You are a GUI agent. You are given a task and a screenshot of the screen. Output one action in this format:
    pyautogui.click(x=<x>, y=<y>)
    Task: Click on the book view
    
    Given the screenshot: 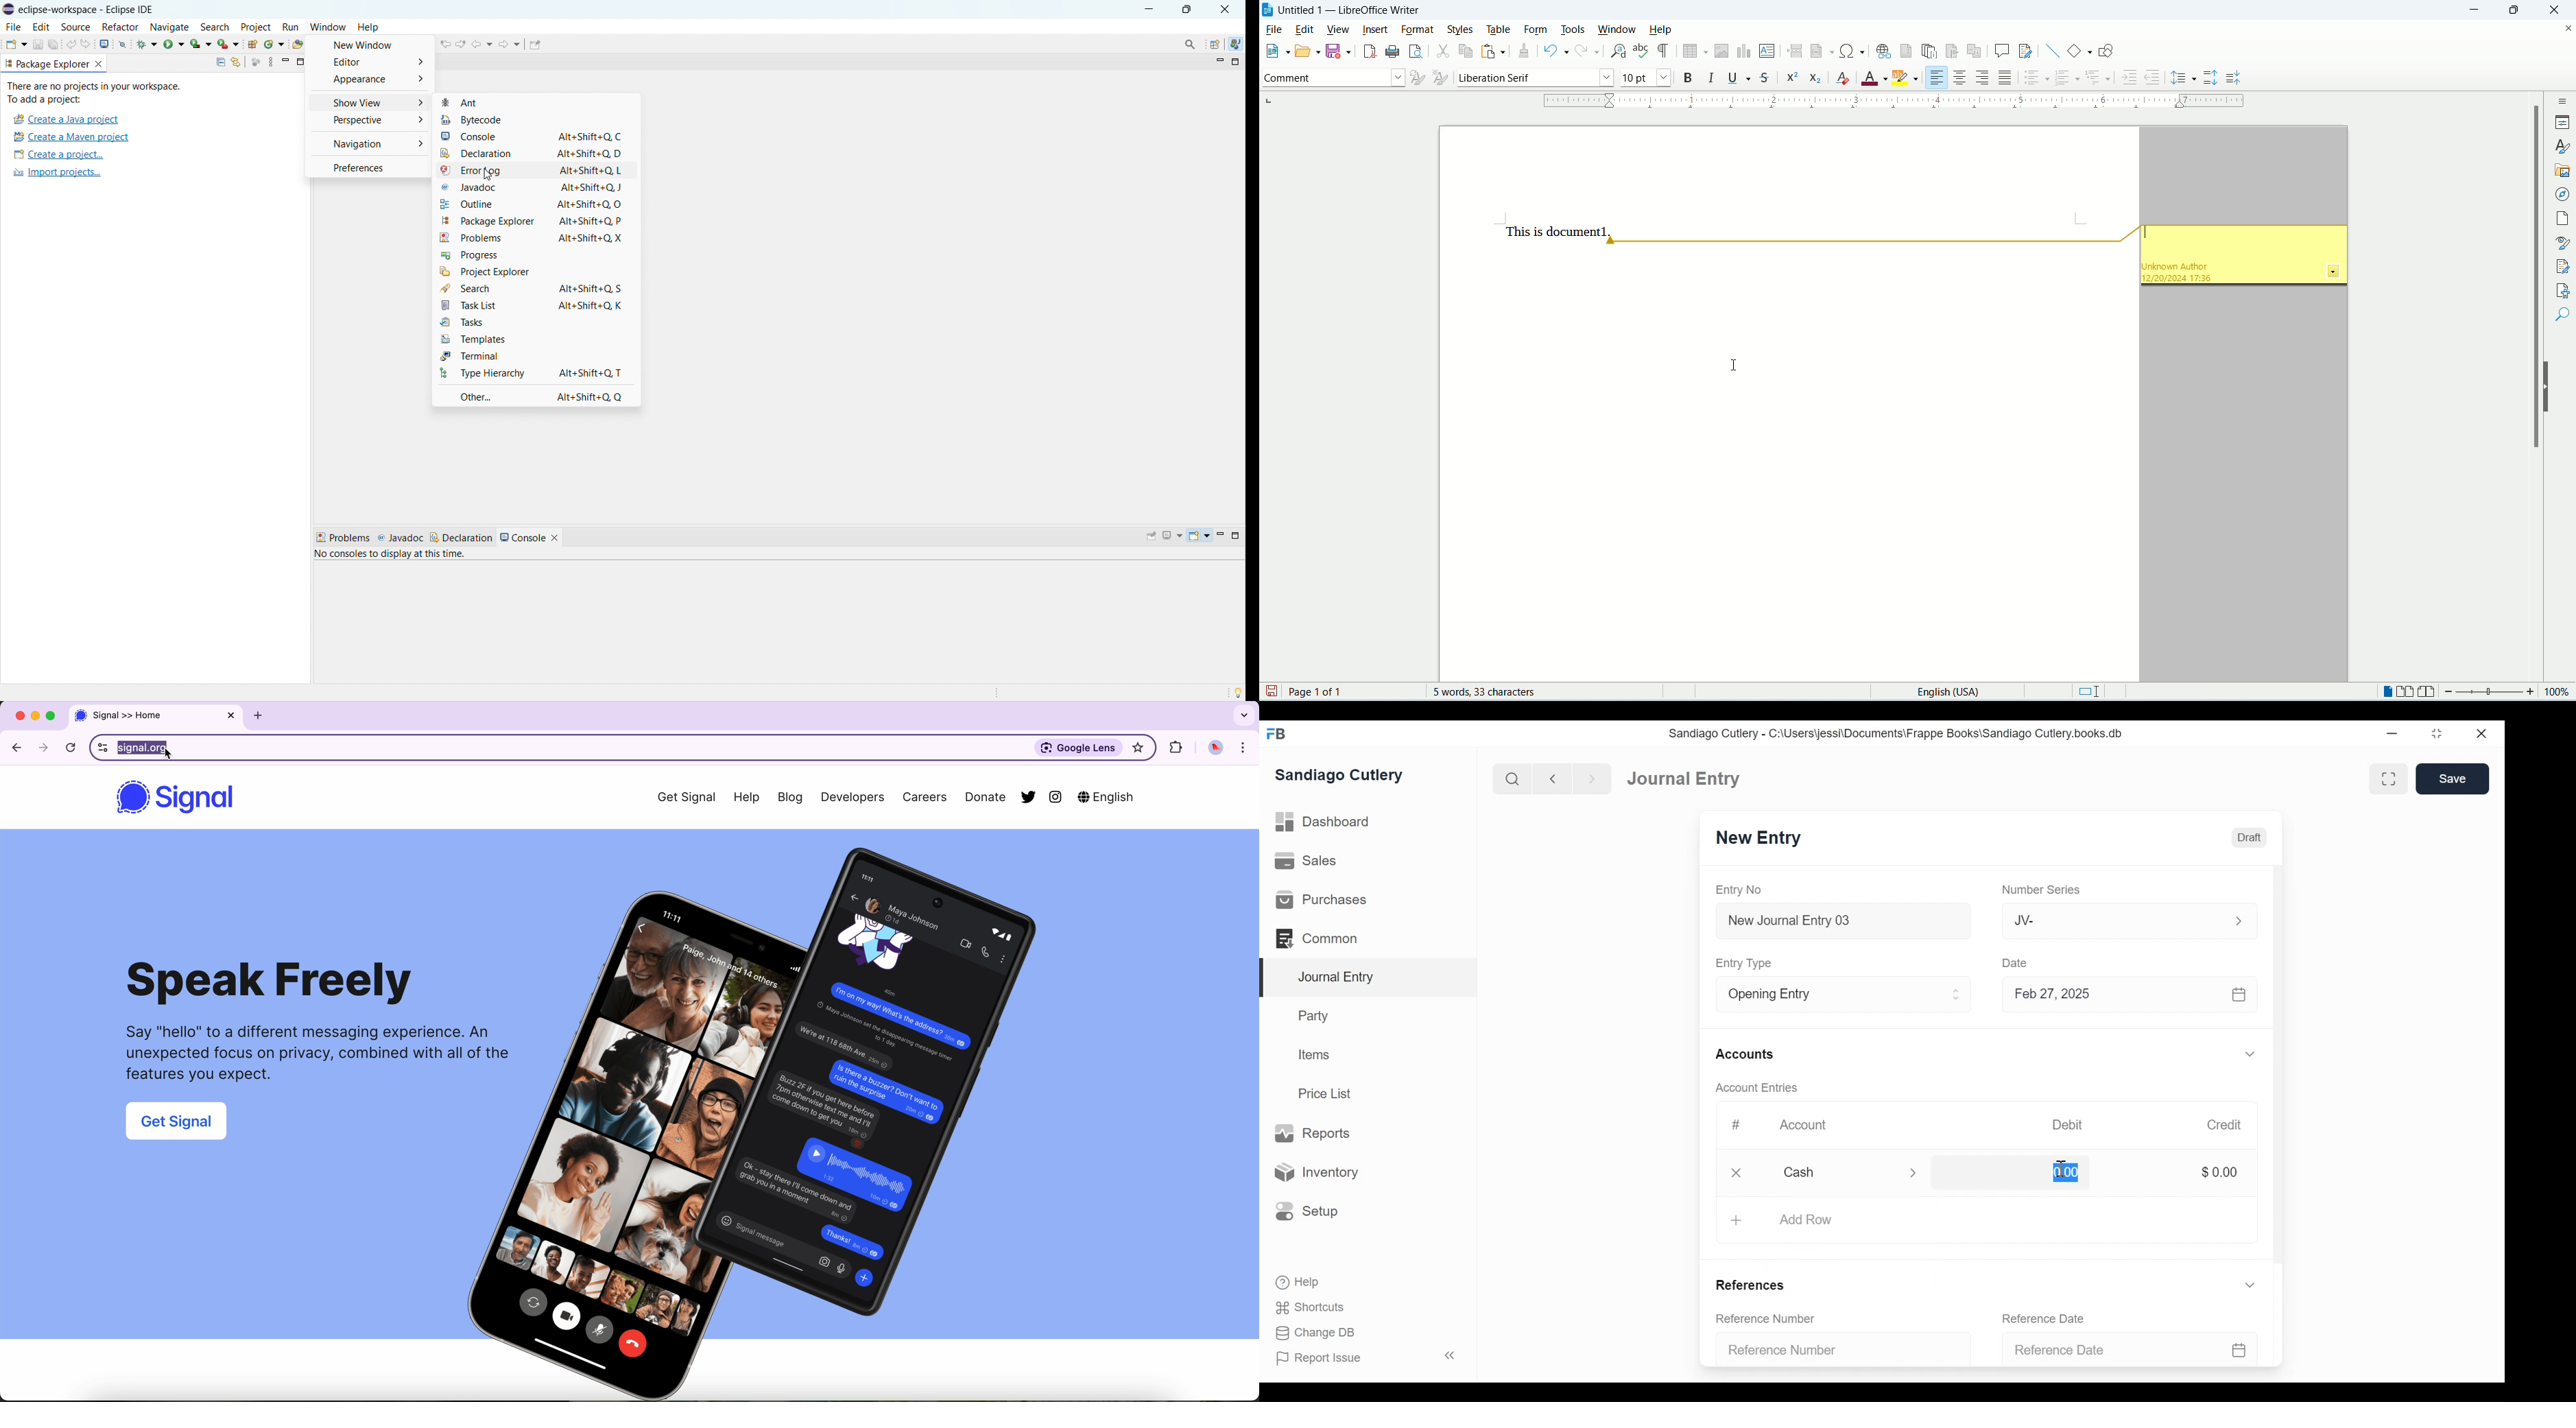 What is the action you would take?
    pyautogui.click(x=2426, y=691)
    